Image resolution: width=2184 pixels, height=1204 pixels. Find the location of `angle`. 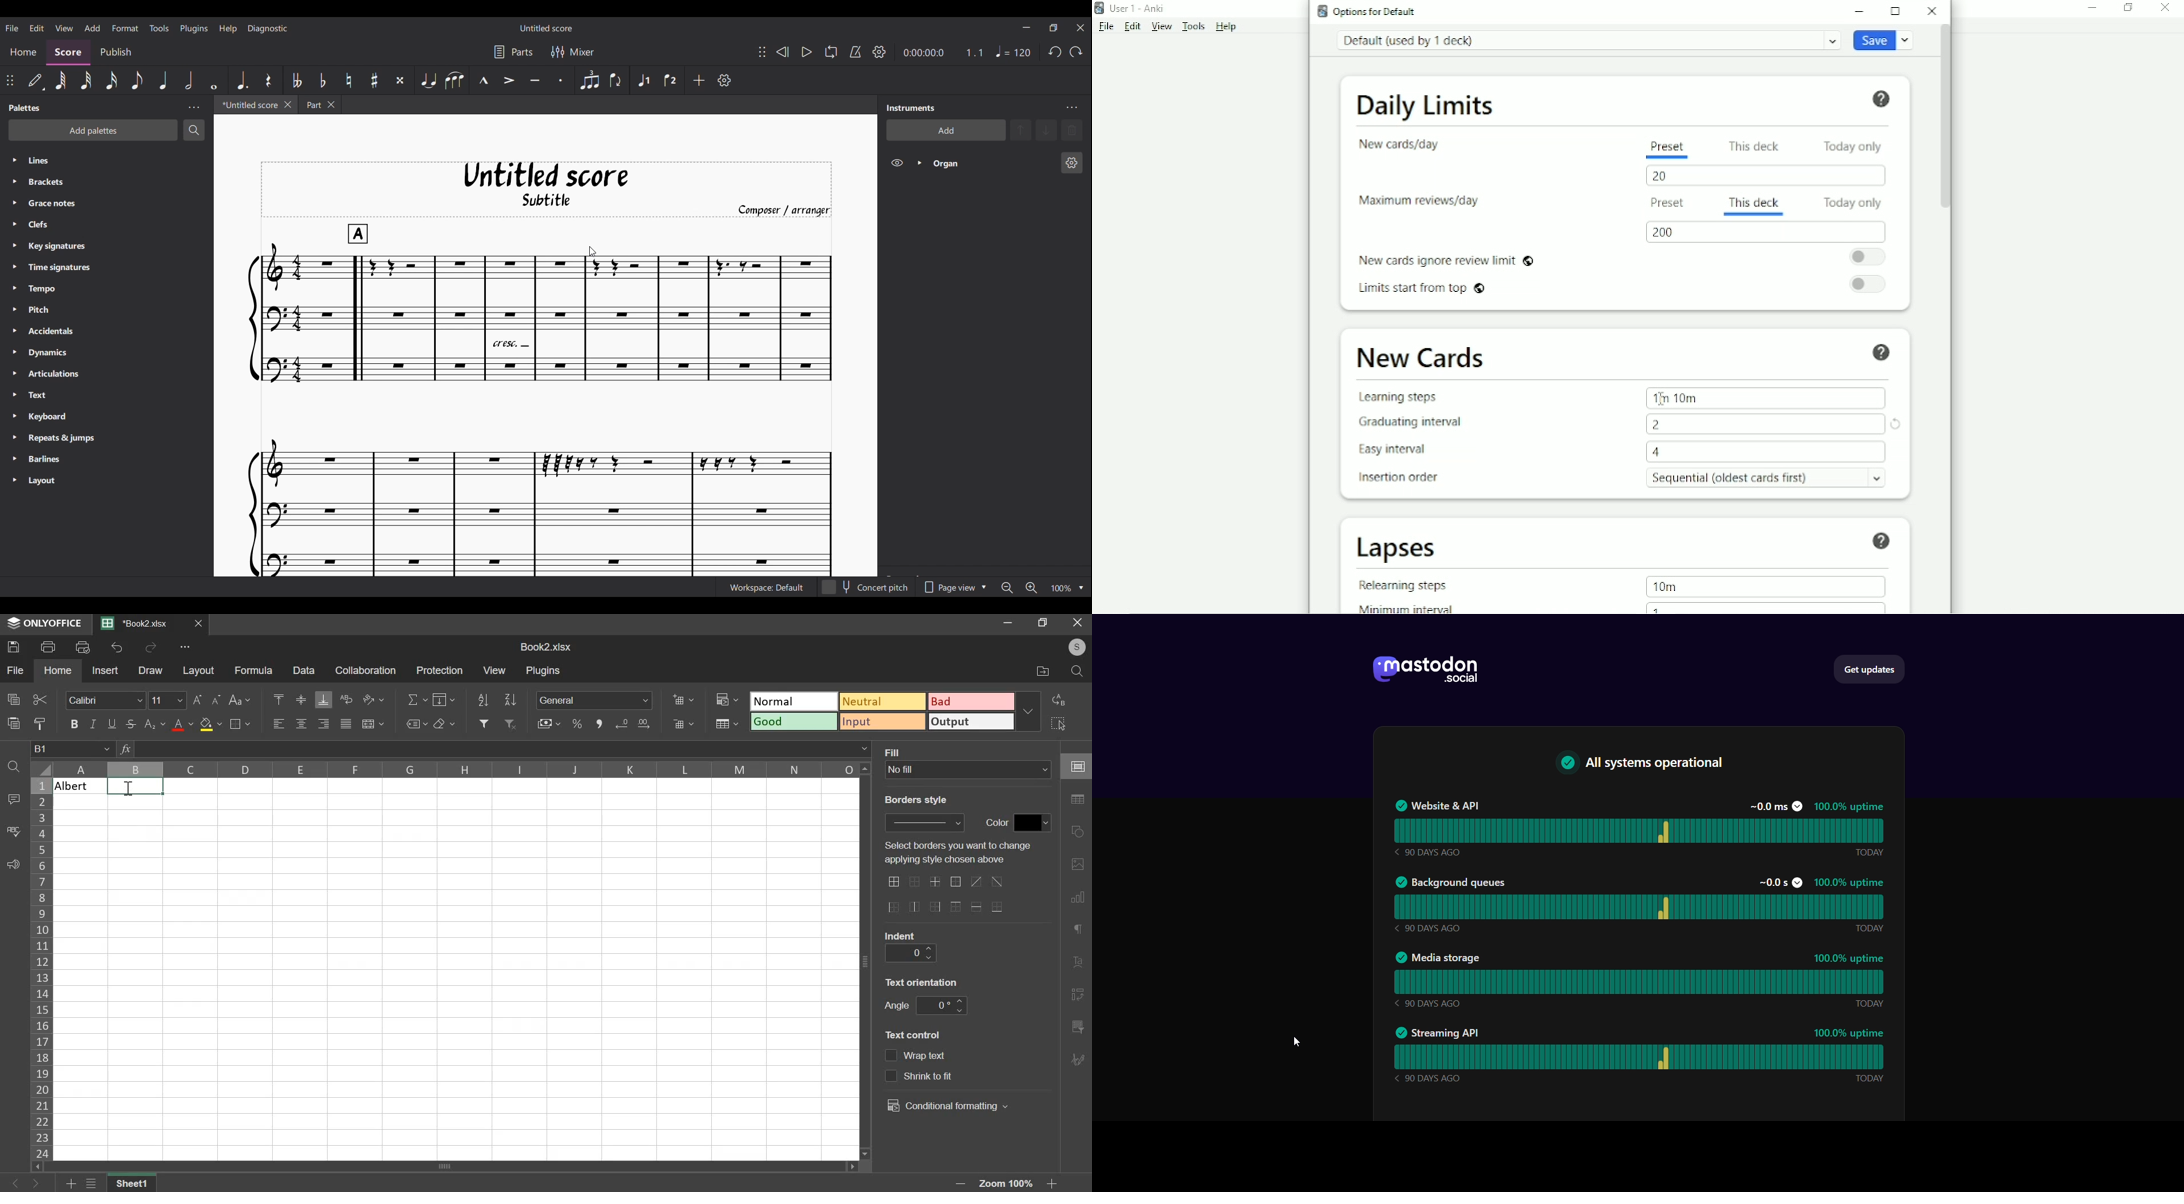

angle is located at coordinates (942, 1007).